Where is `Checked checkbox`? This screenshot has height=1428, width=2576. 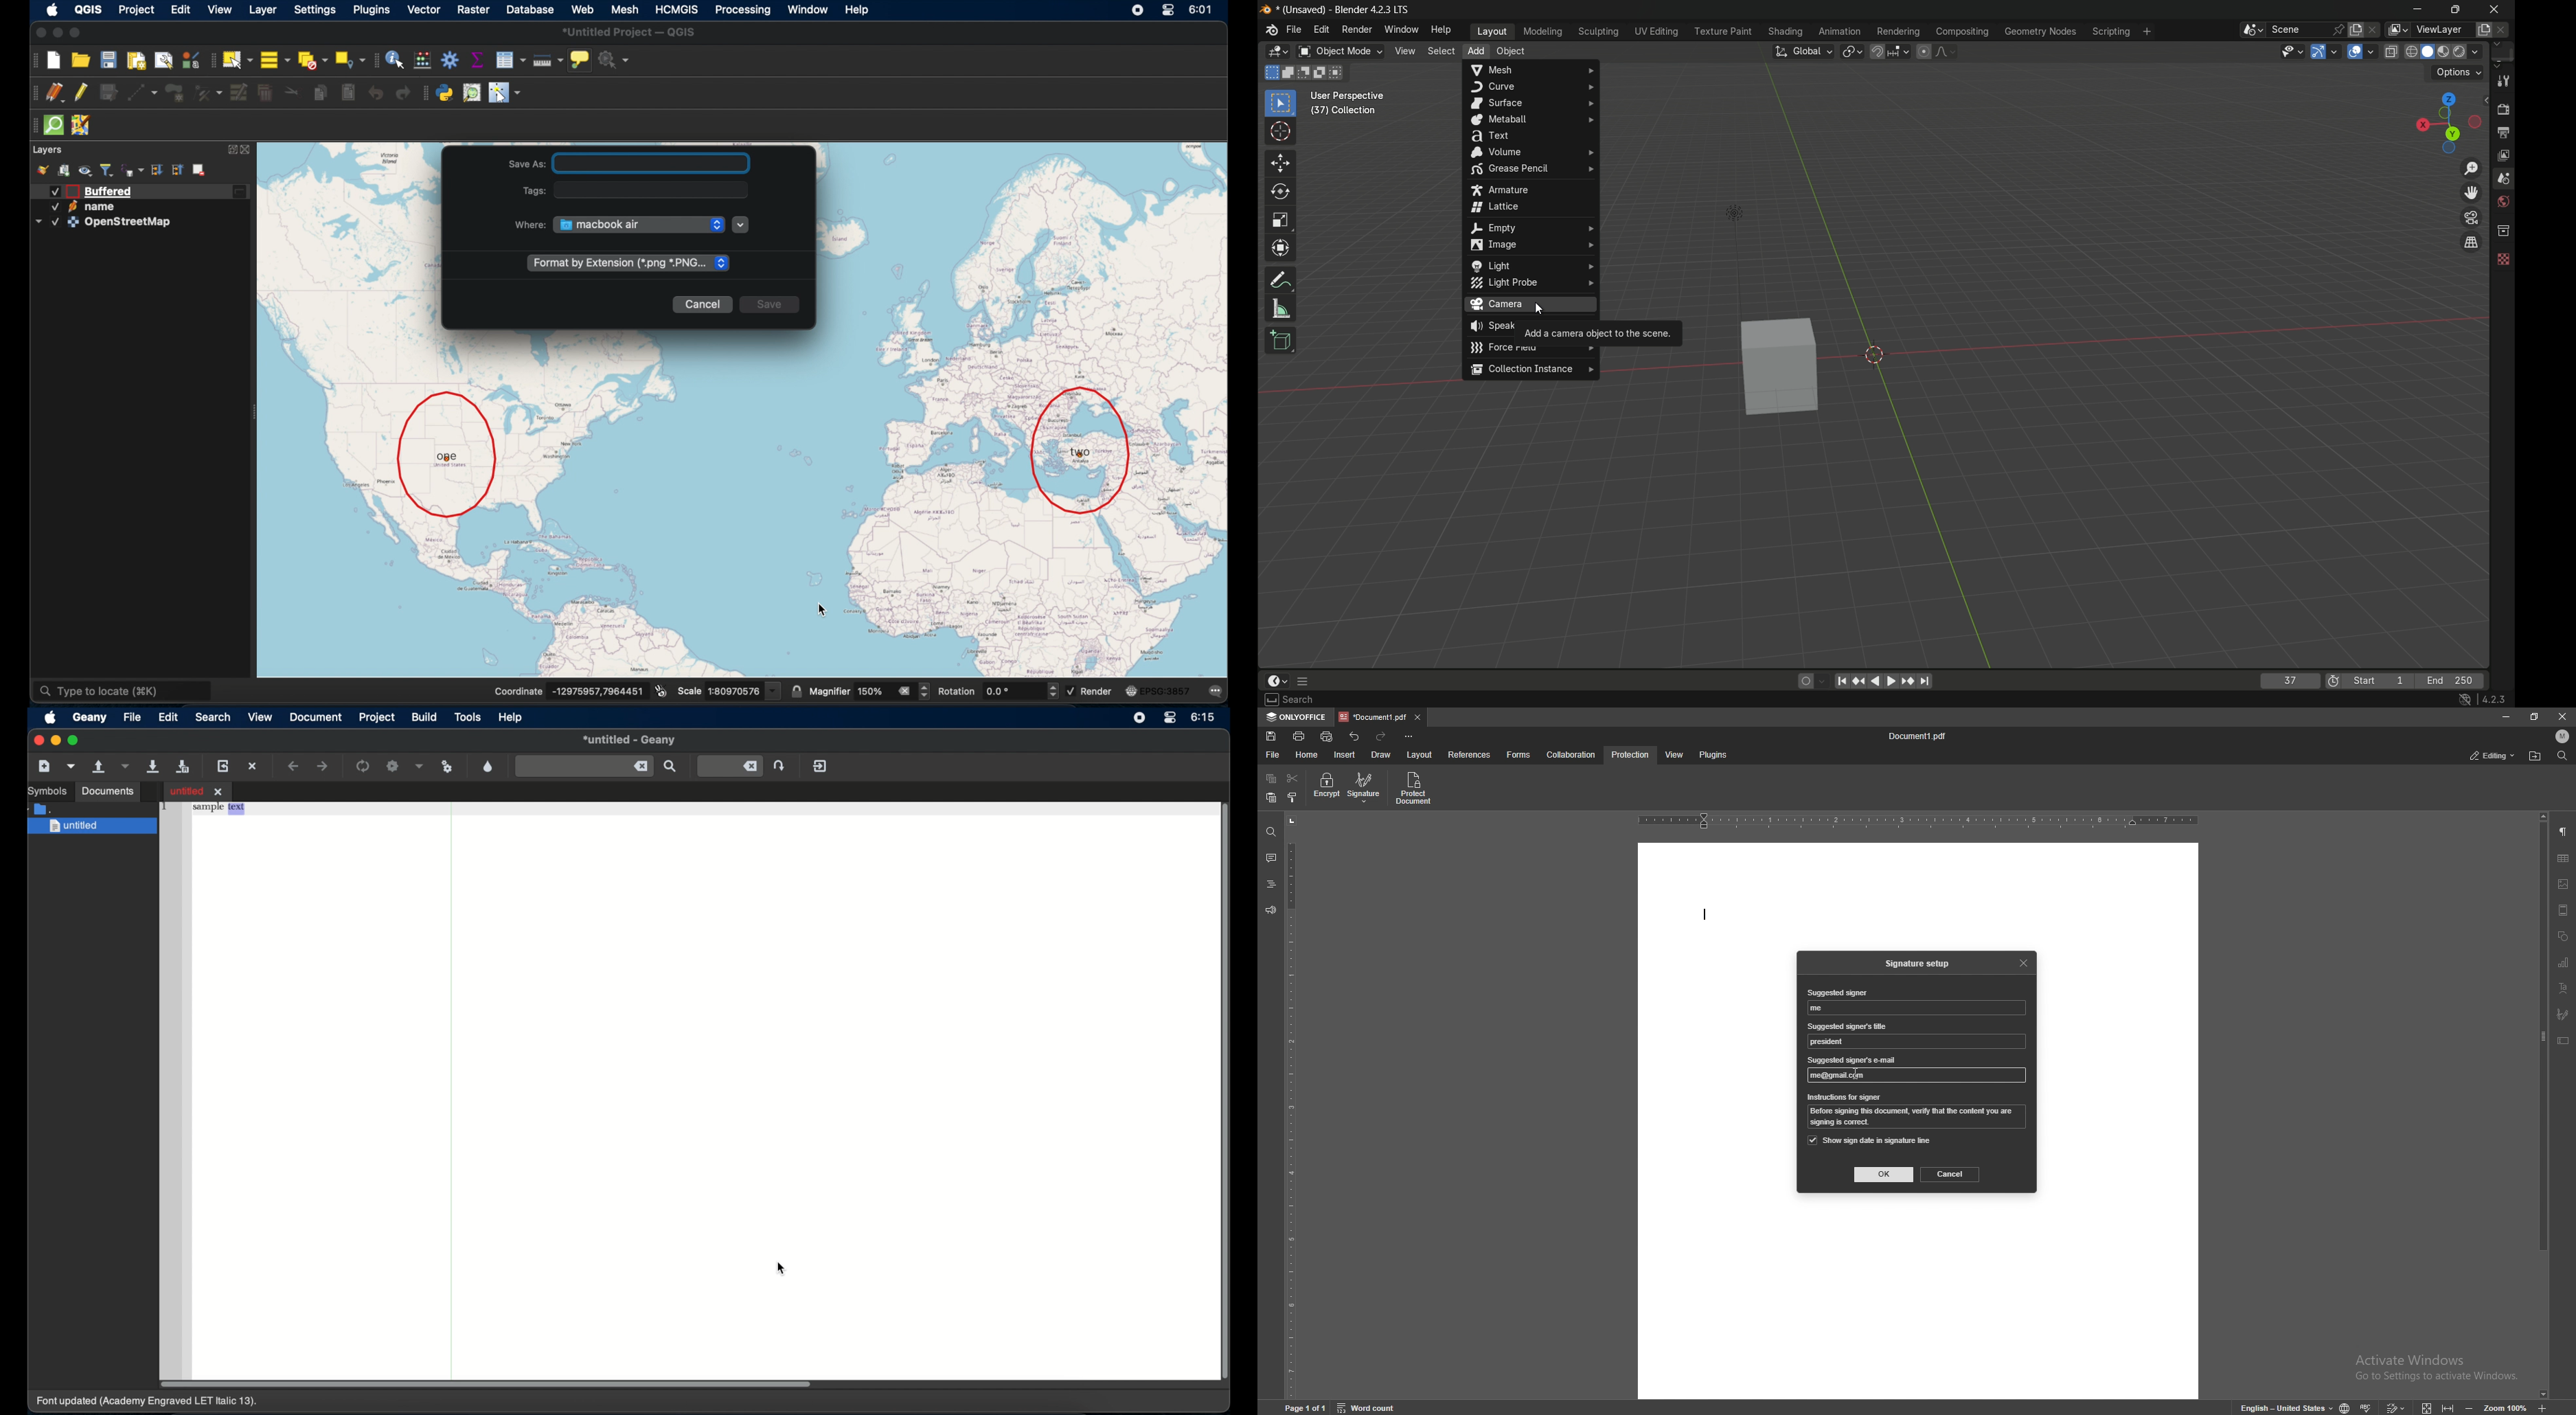
Checked checkbox is located at coordinates (1072, 691).